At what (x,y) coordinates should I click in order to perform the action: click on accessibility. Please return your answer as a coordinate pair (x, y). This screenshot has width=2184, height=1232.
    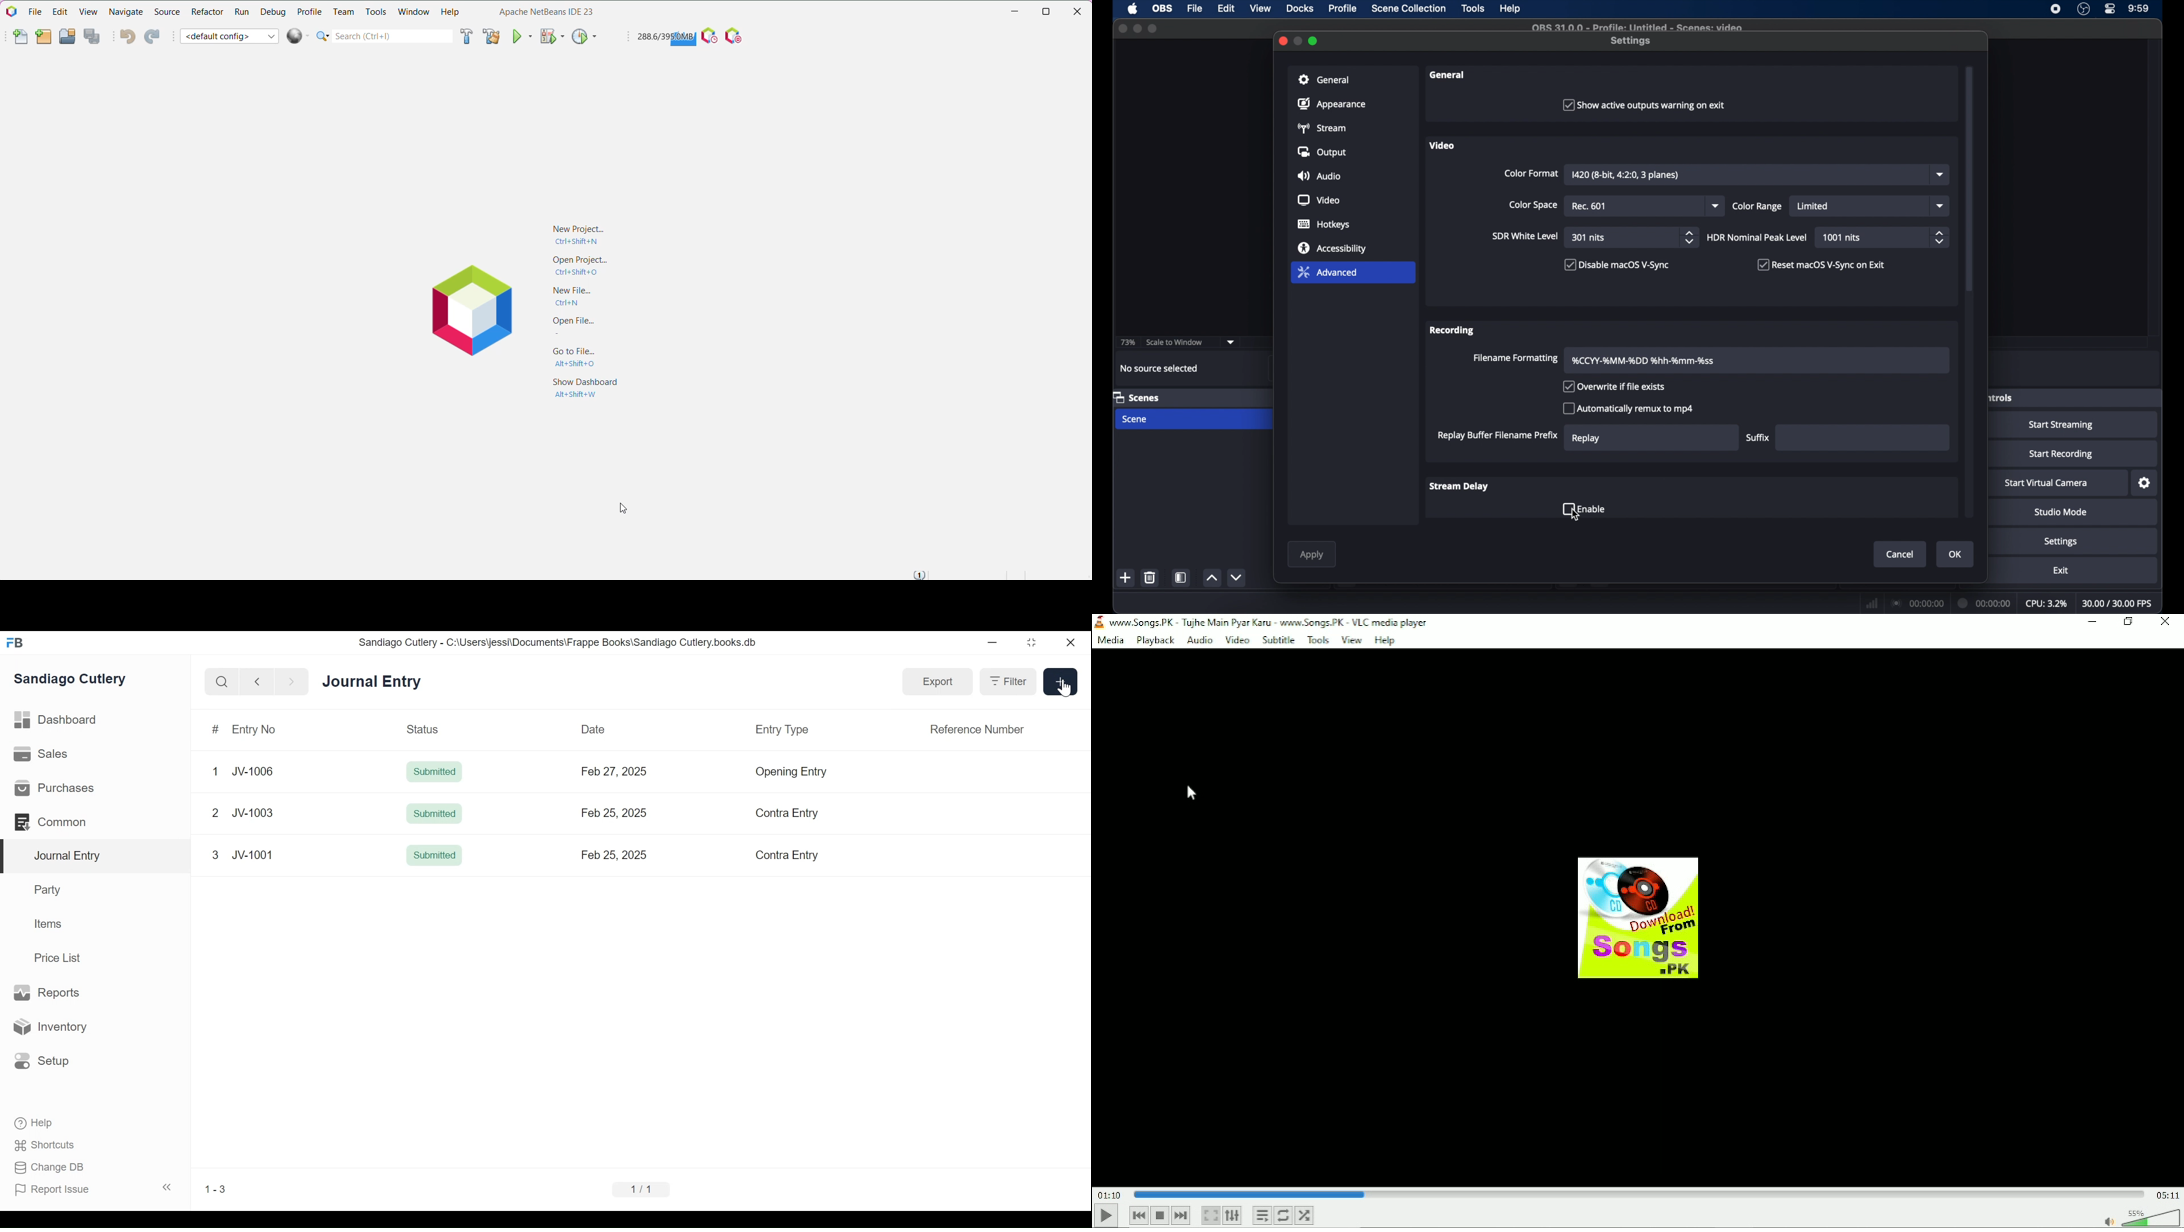
    Looking at the image, I should click on (1331, 248).